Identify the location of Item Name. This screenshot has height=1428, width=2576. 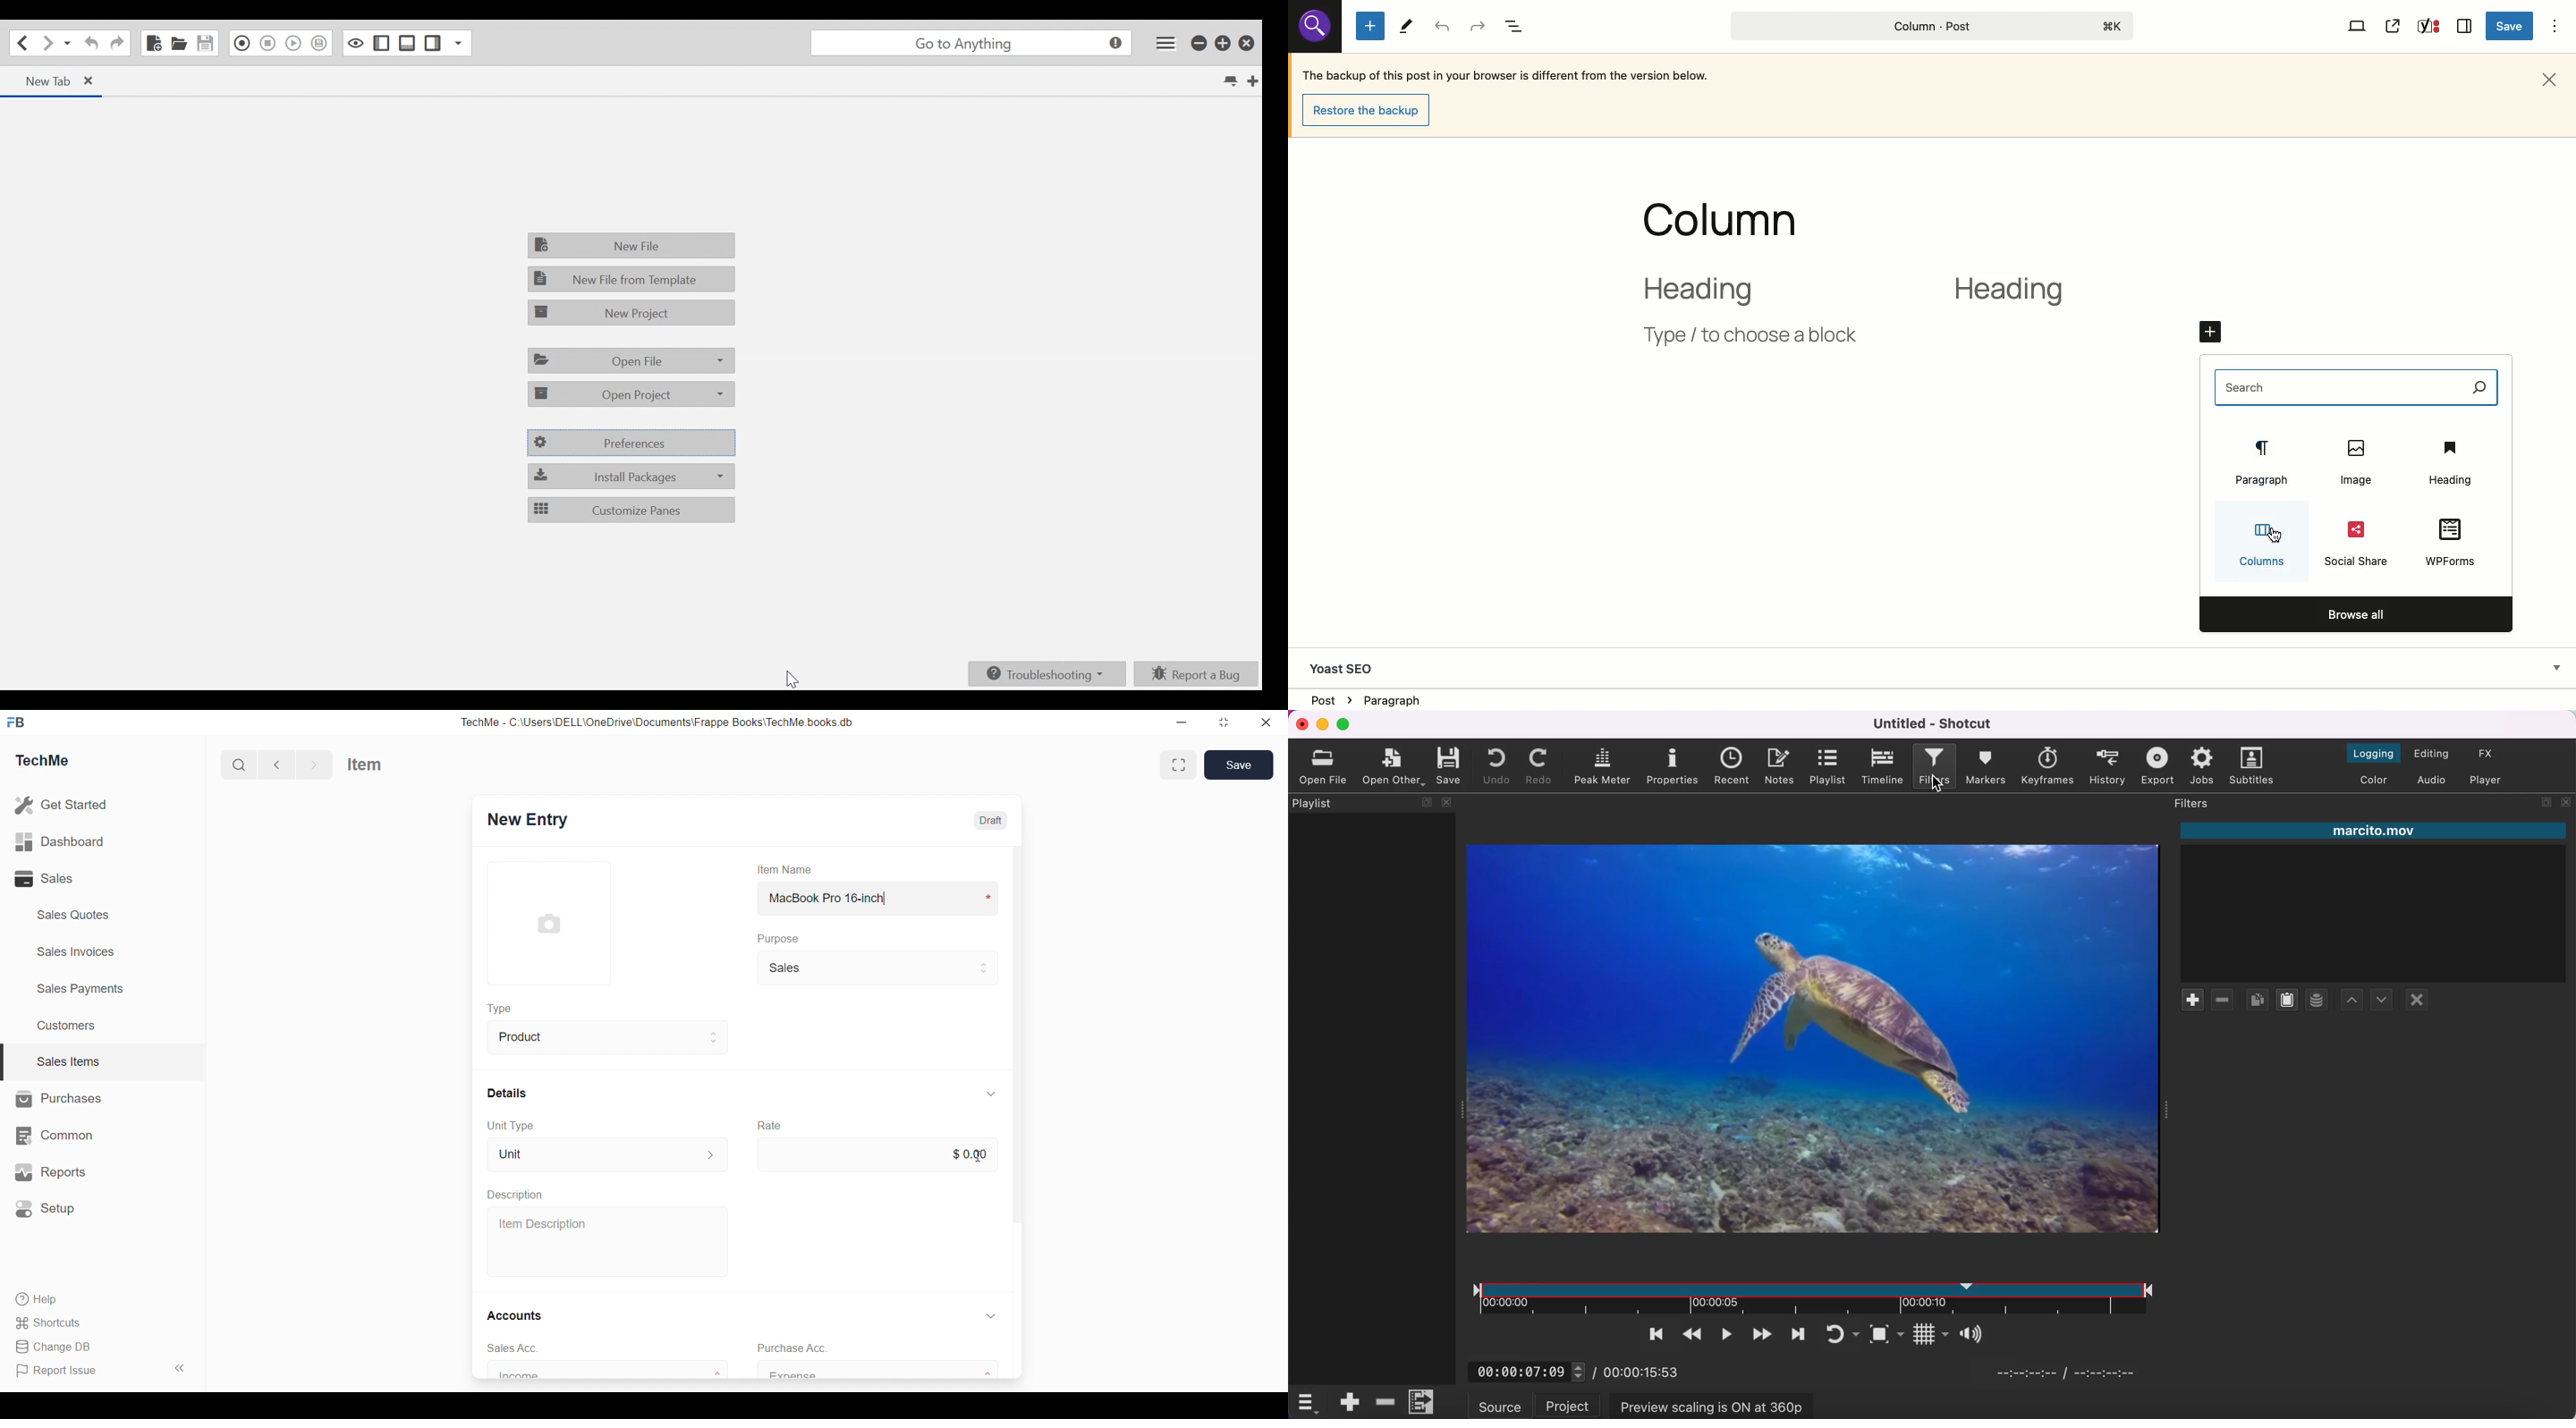
(783, 870).